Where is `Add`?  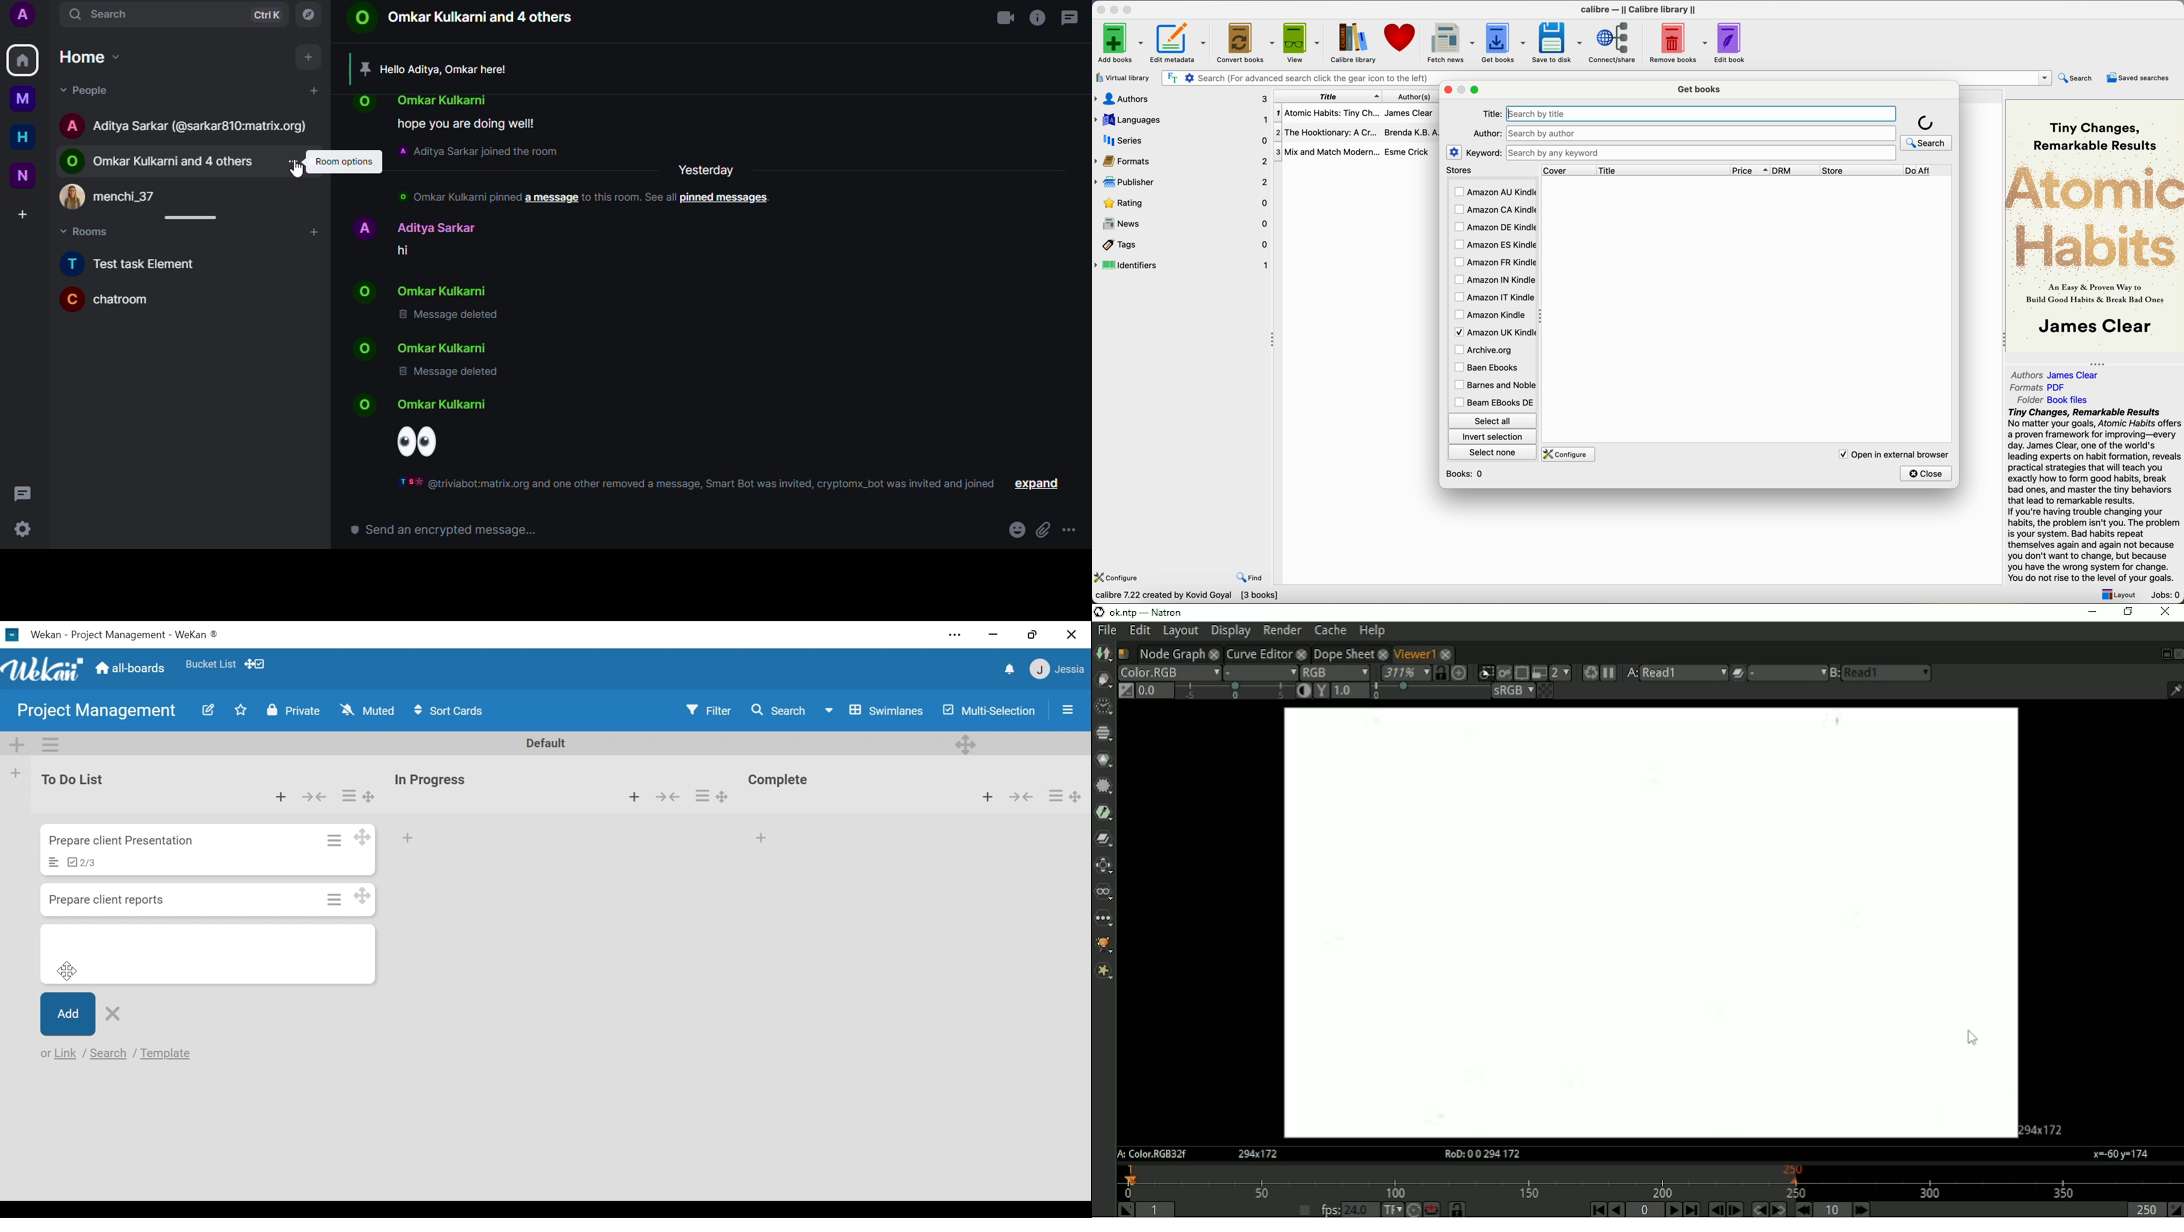 Add is located at coordinates (67, 1015).